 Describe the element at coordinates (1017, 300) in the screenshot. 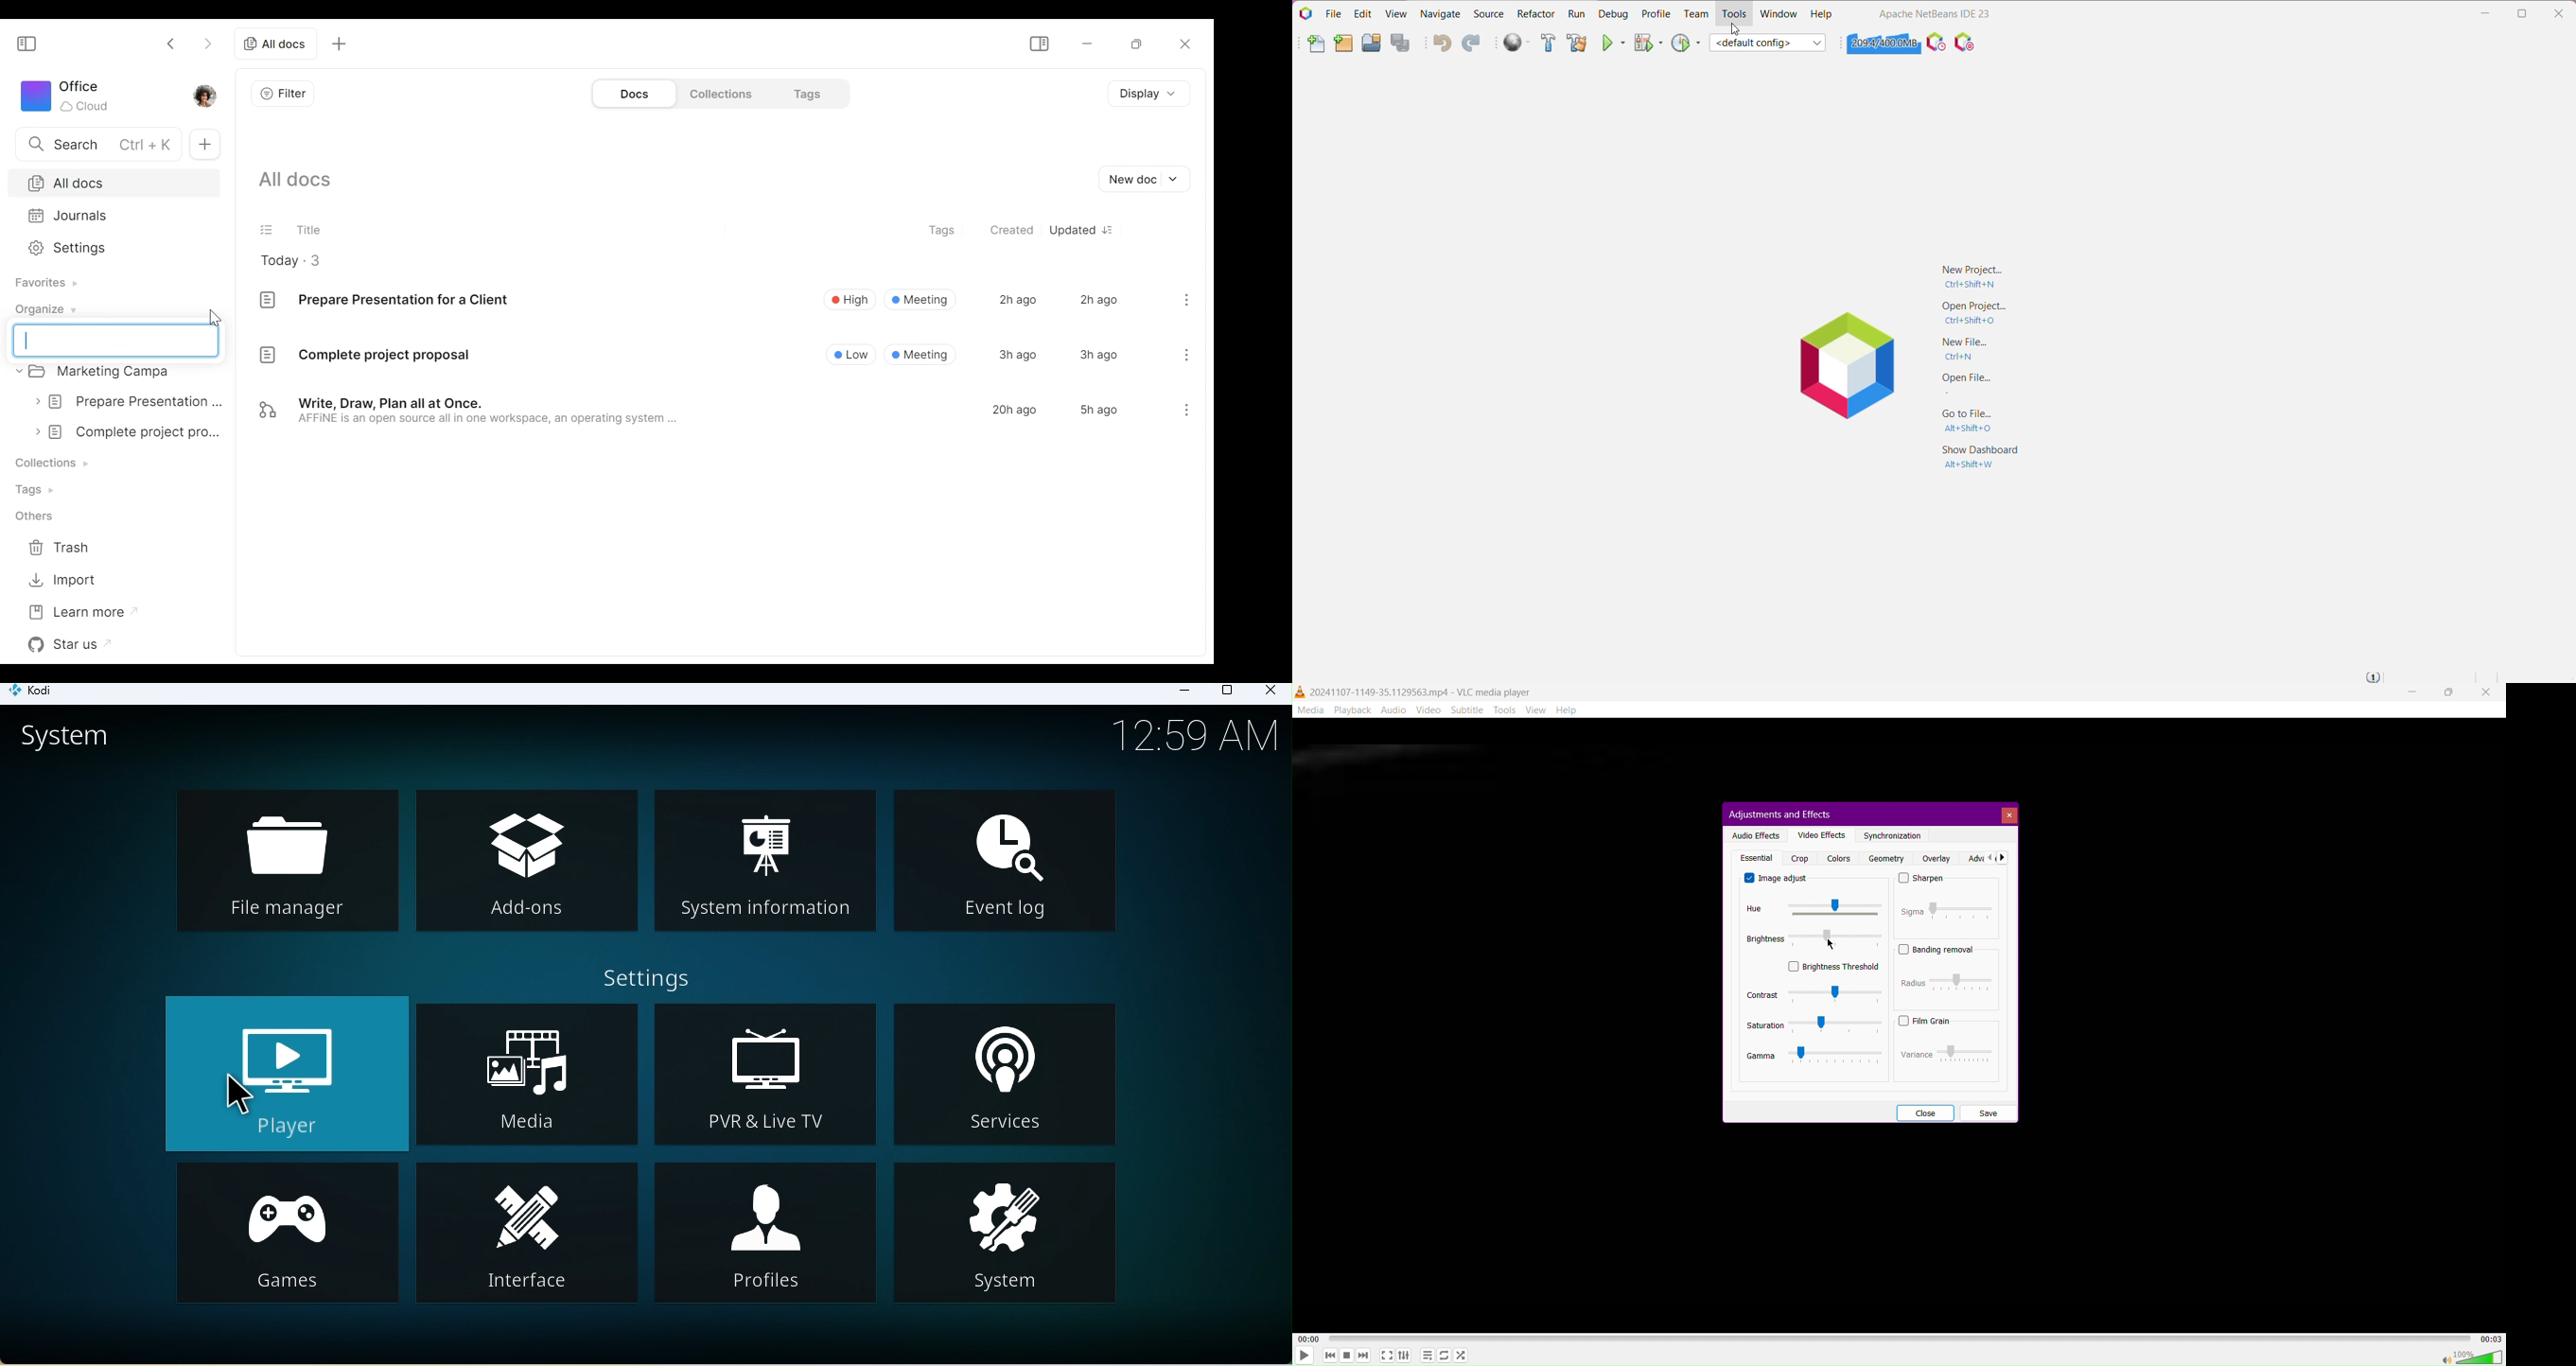

I see `2h ago` at that location.